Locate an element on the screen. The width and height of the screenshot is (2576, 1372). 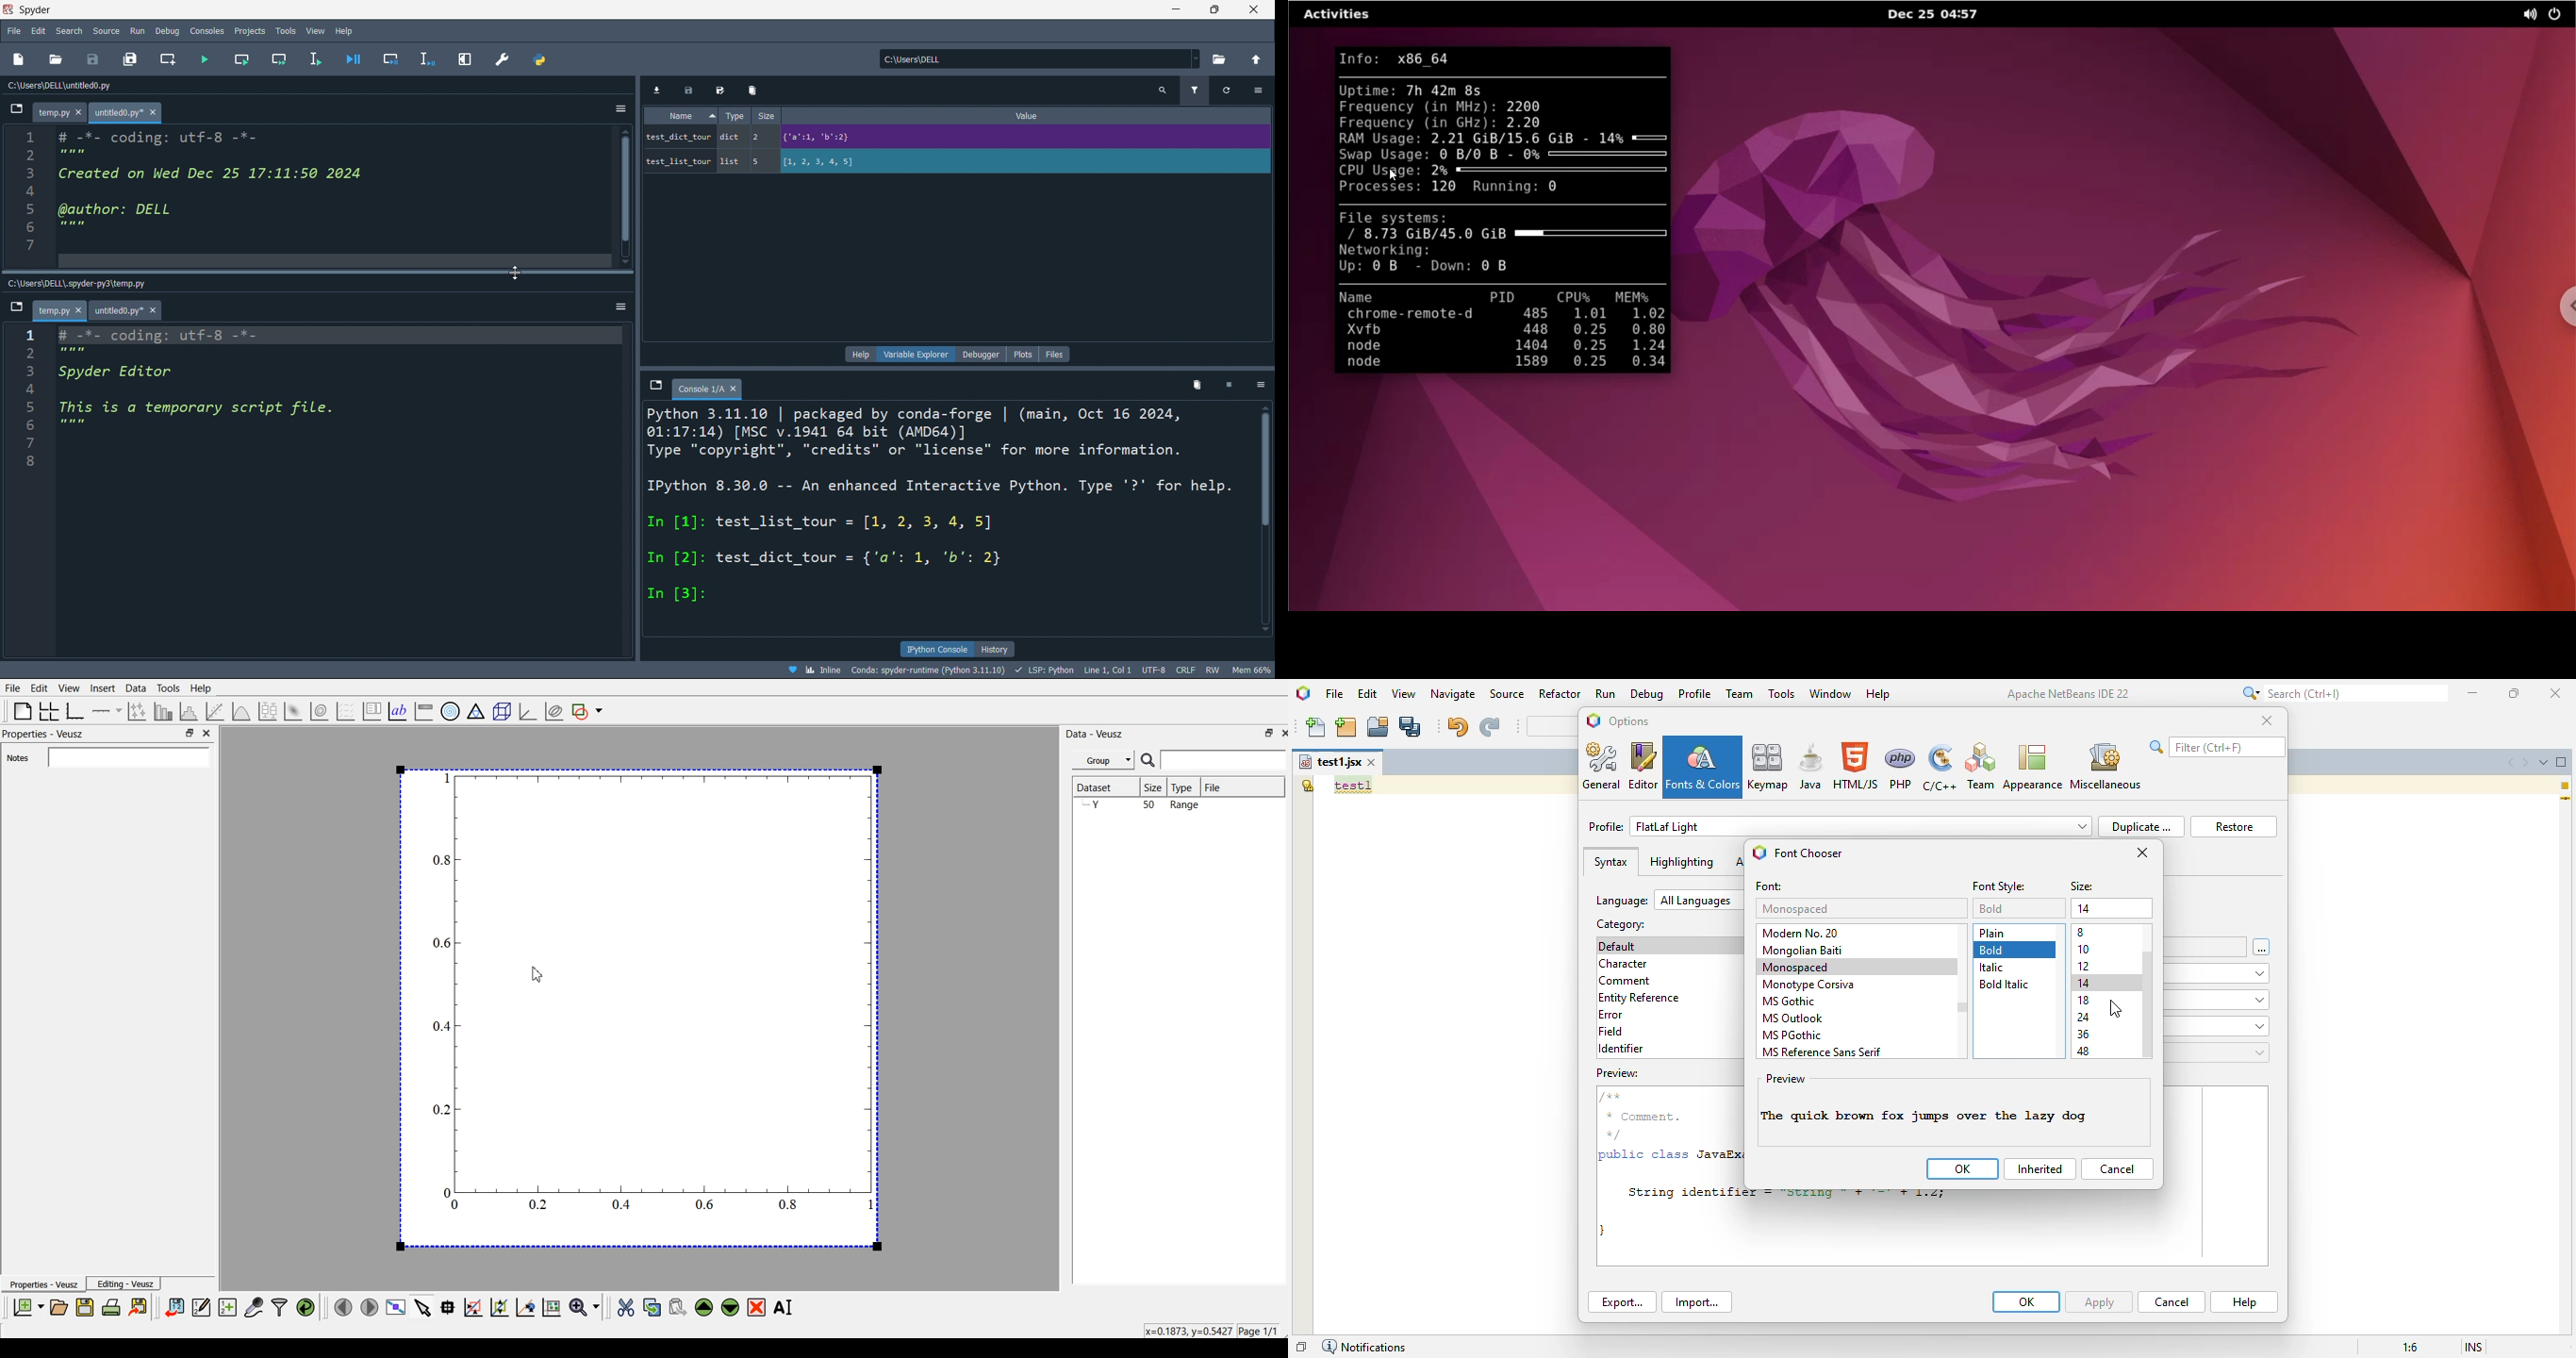
files is located at coordinates (1058, 352).